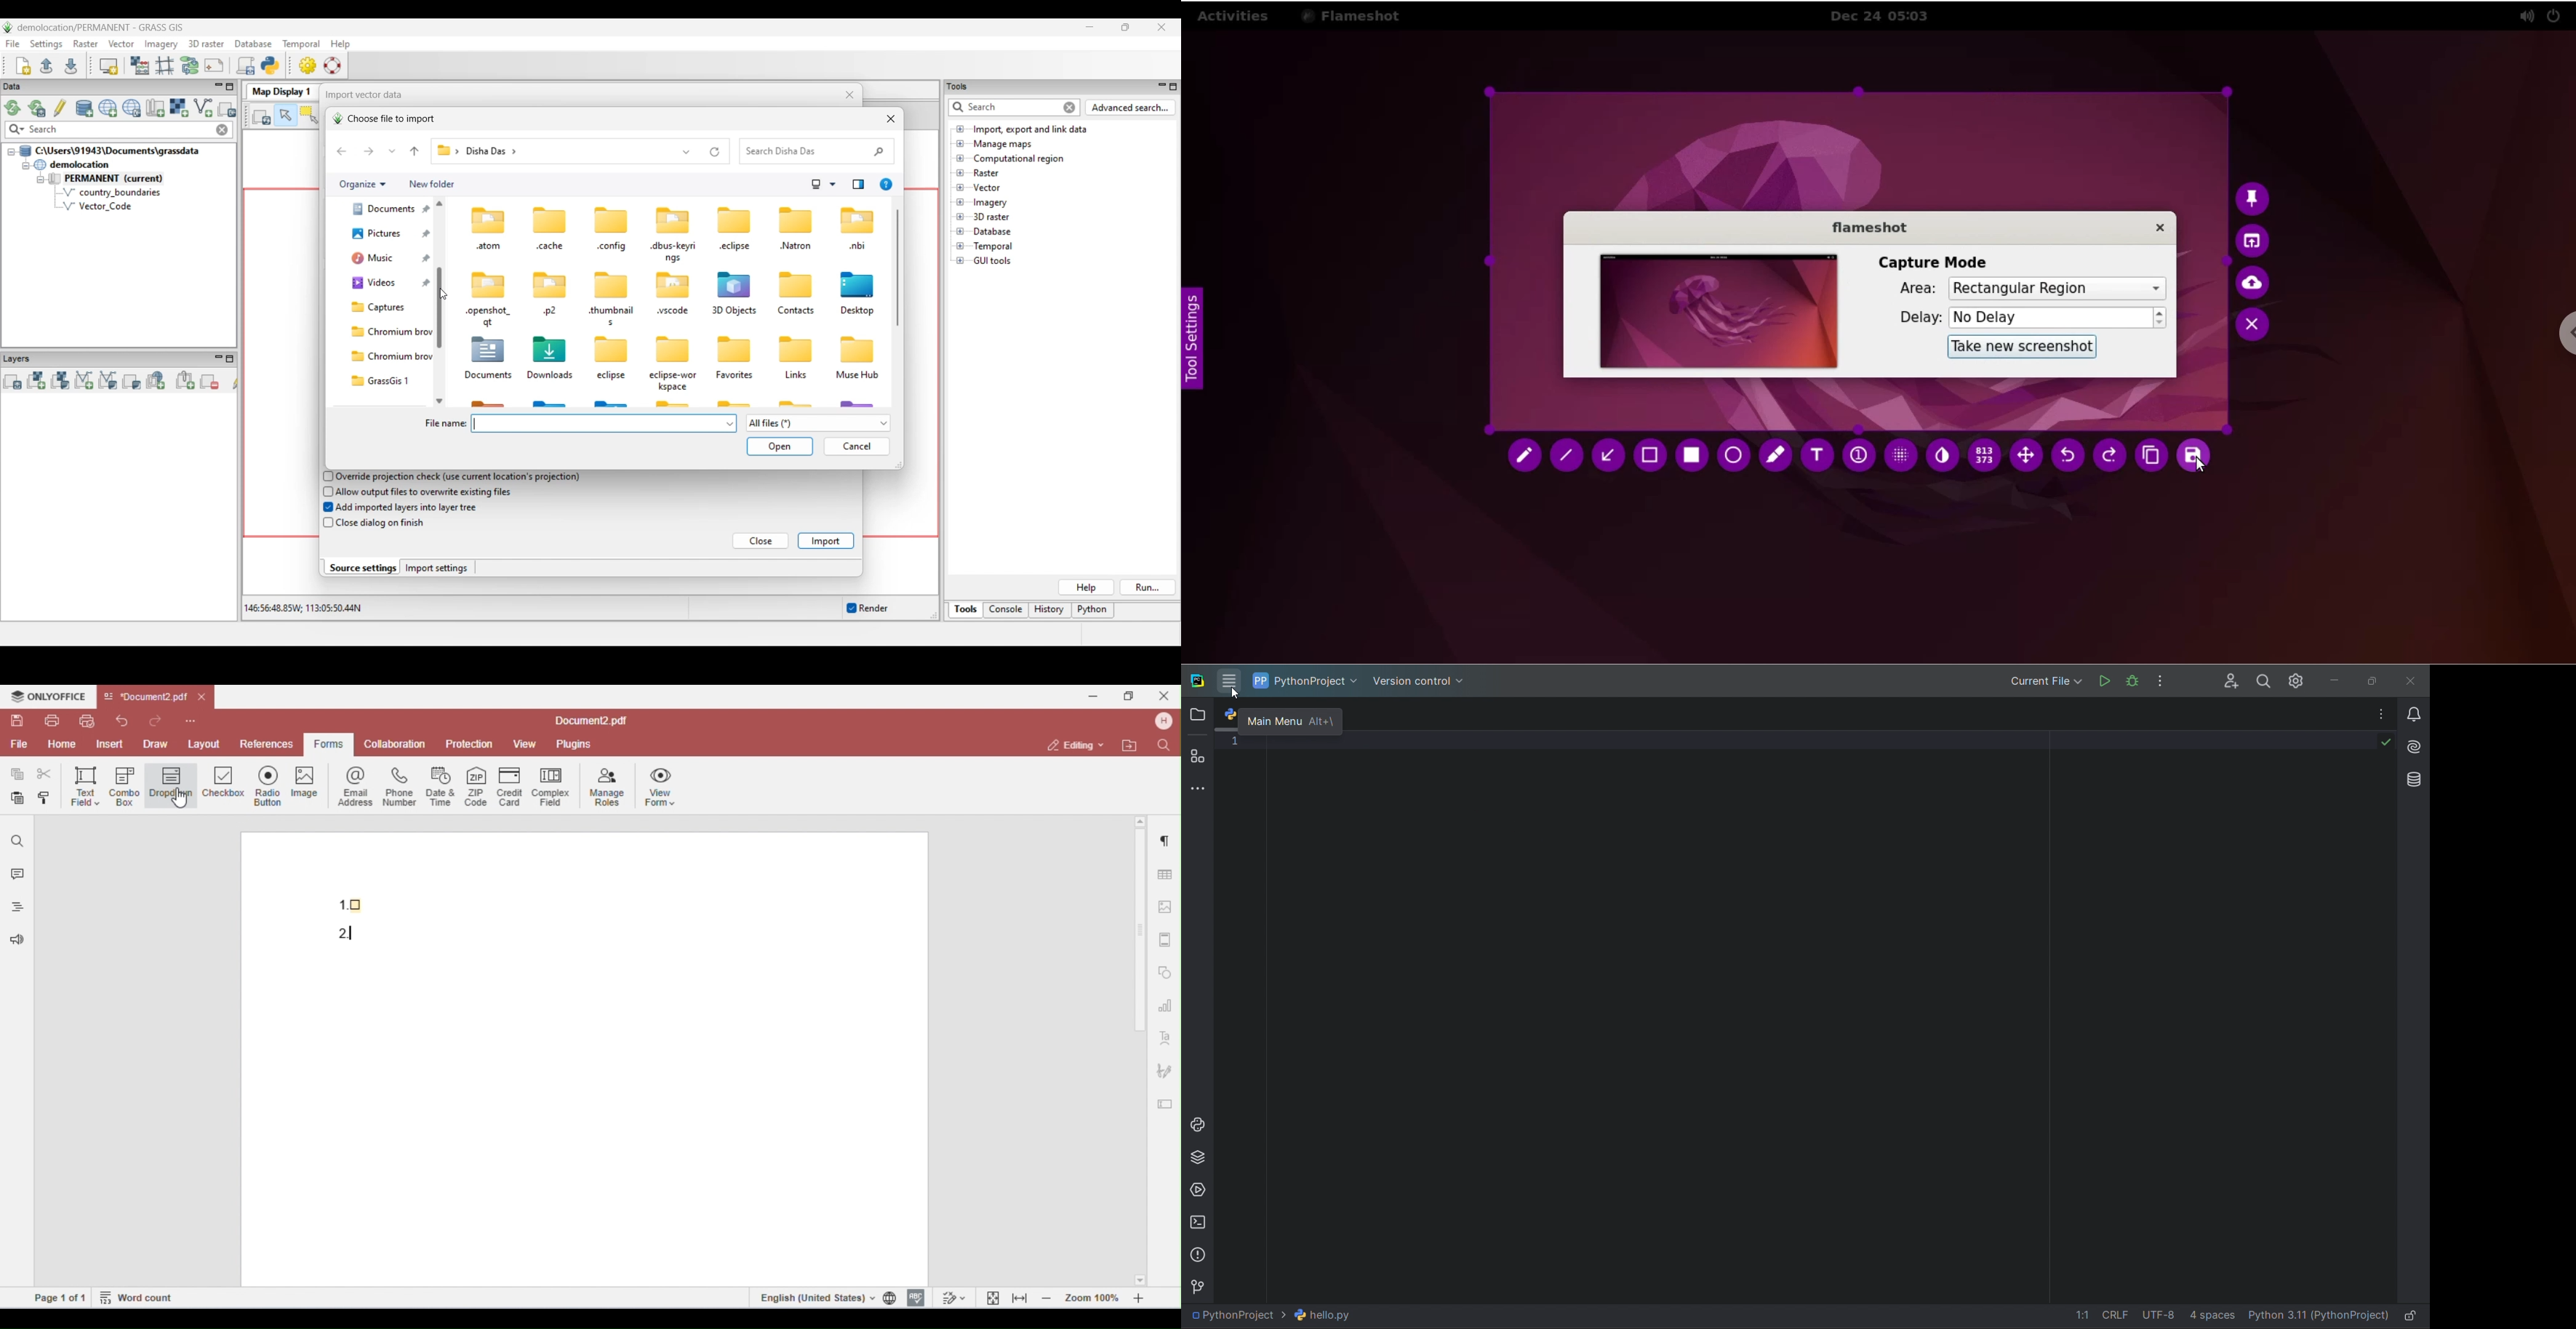 The height and width of the screenshot is (1344, 2576). Describe the element at coordinates (898, 268) in the screenshot. I see `Vertical slide bar` at that location.